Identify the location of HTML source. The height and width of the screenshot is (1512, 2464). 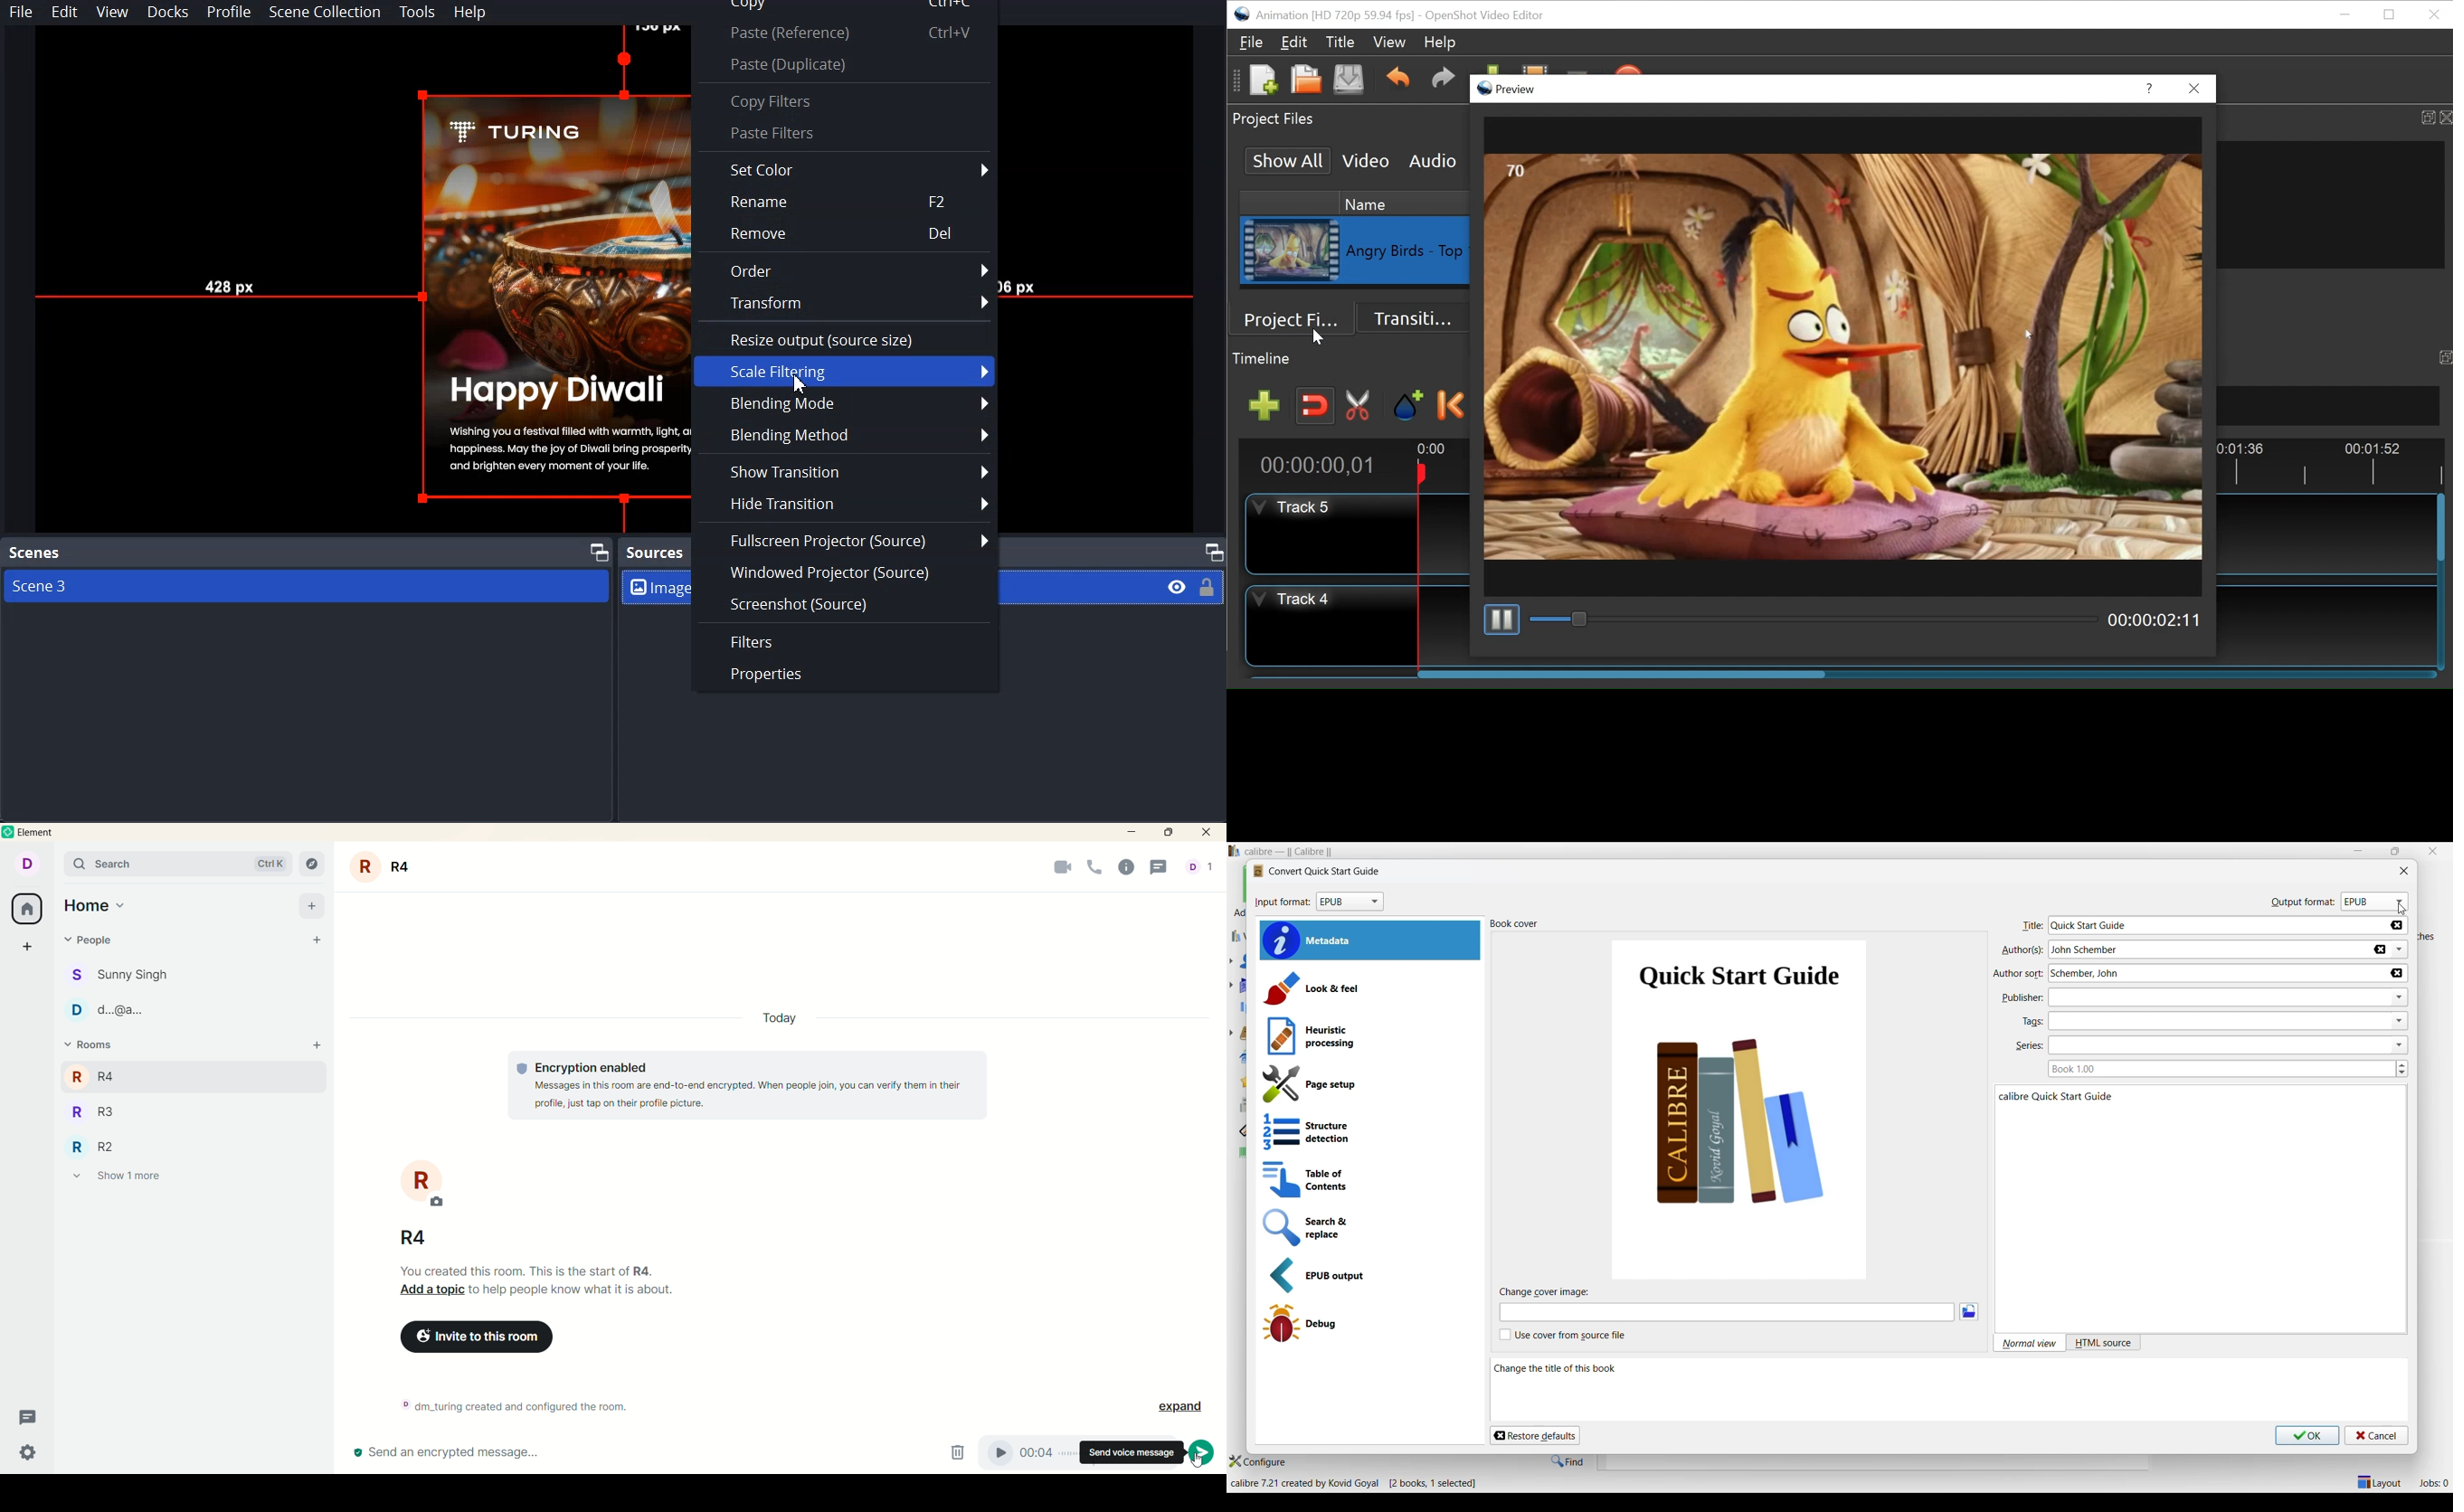
(2103, 1343).